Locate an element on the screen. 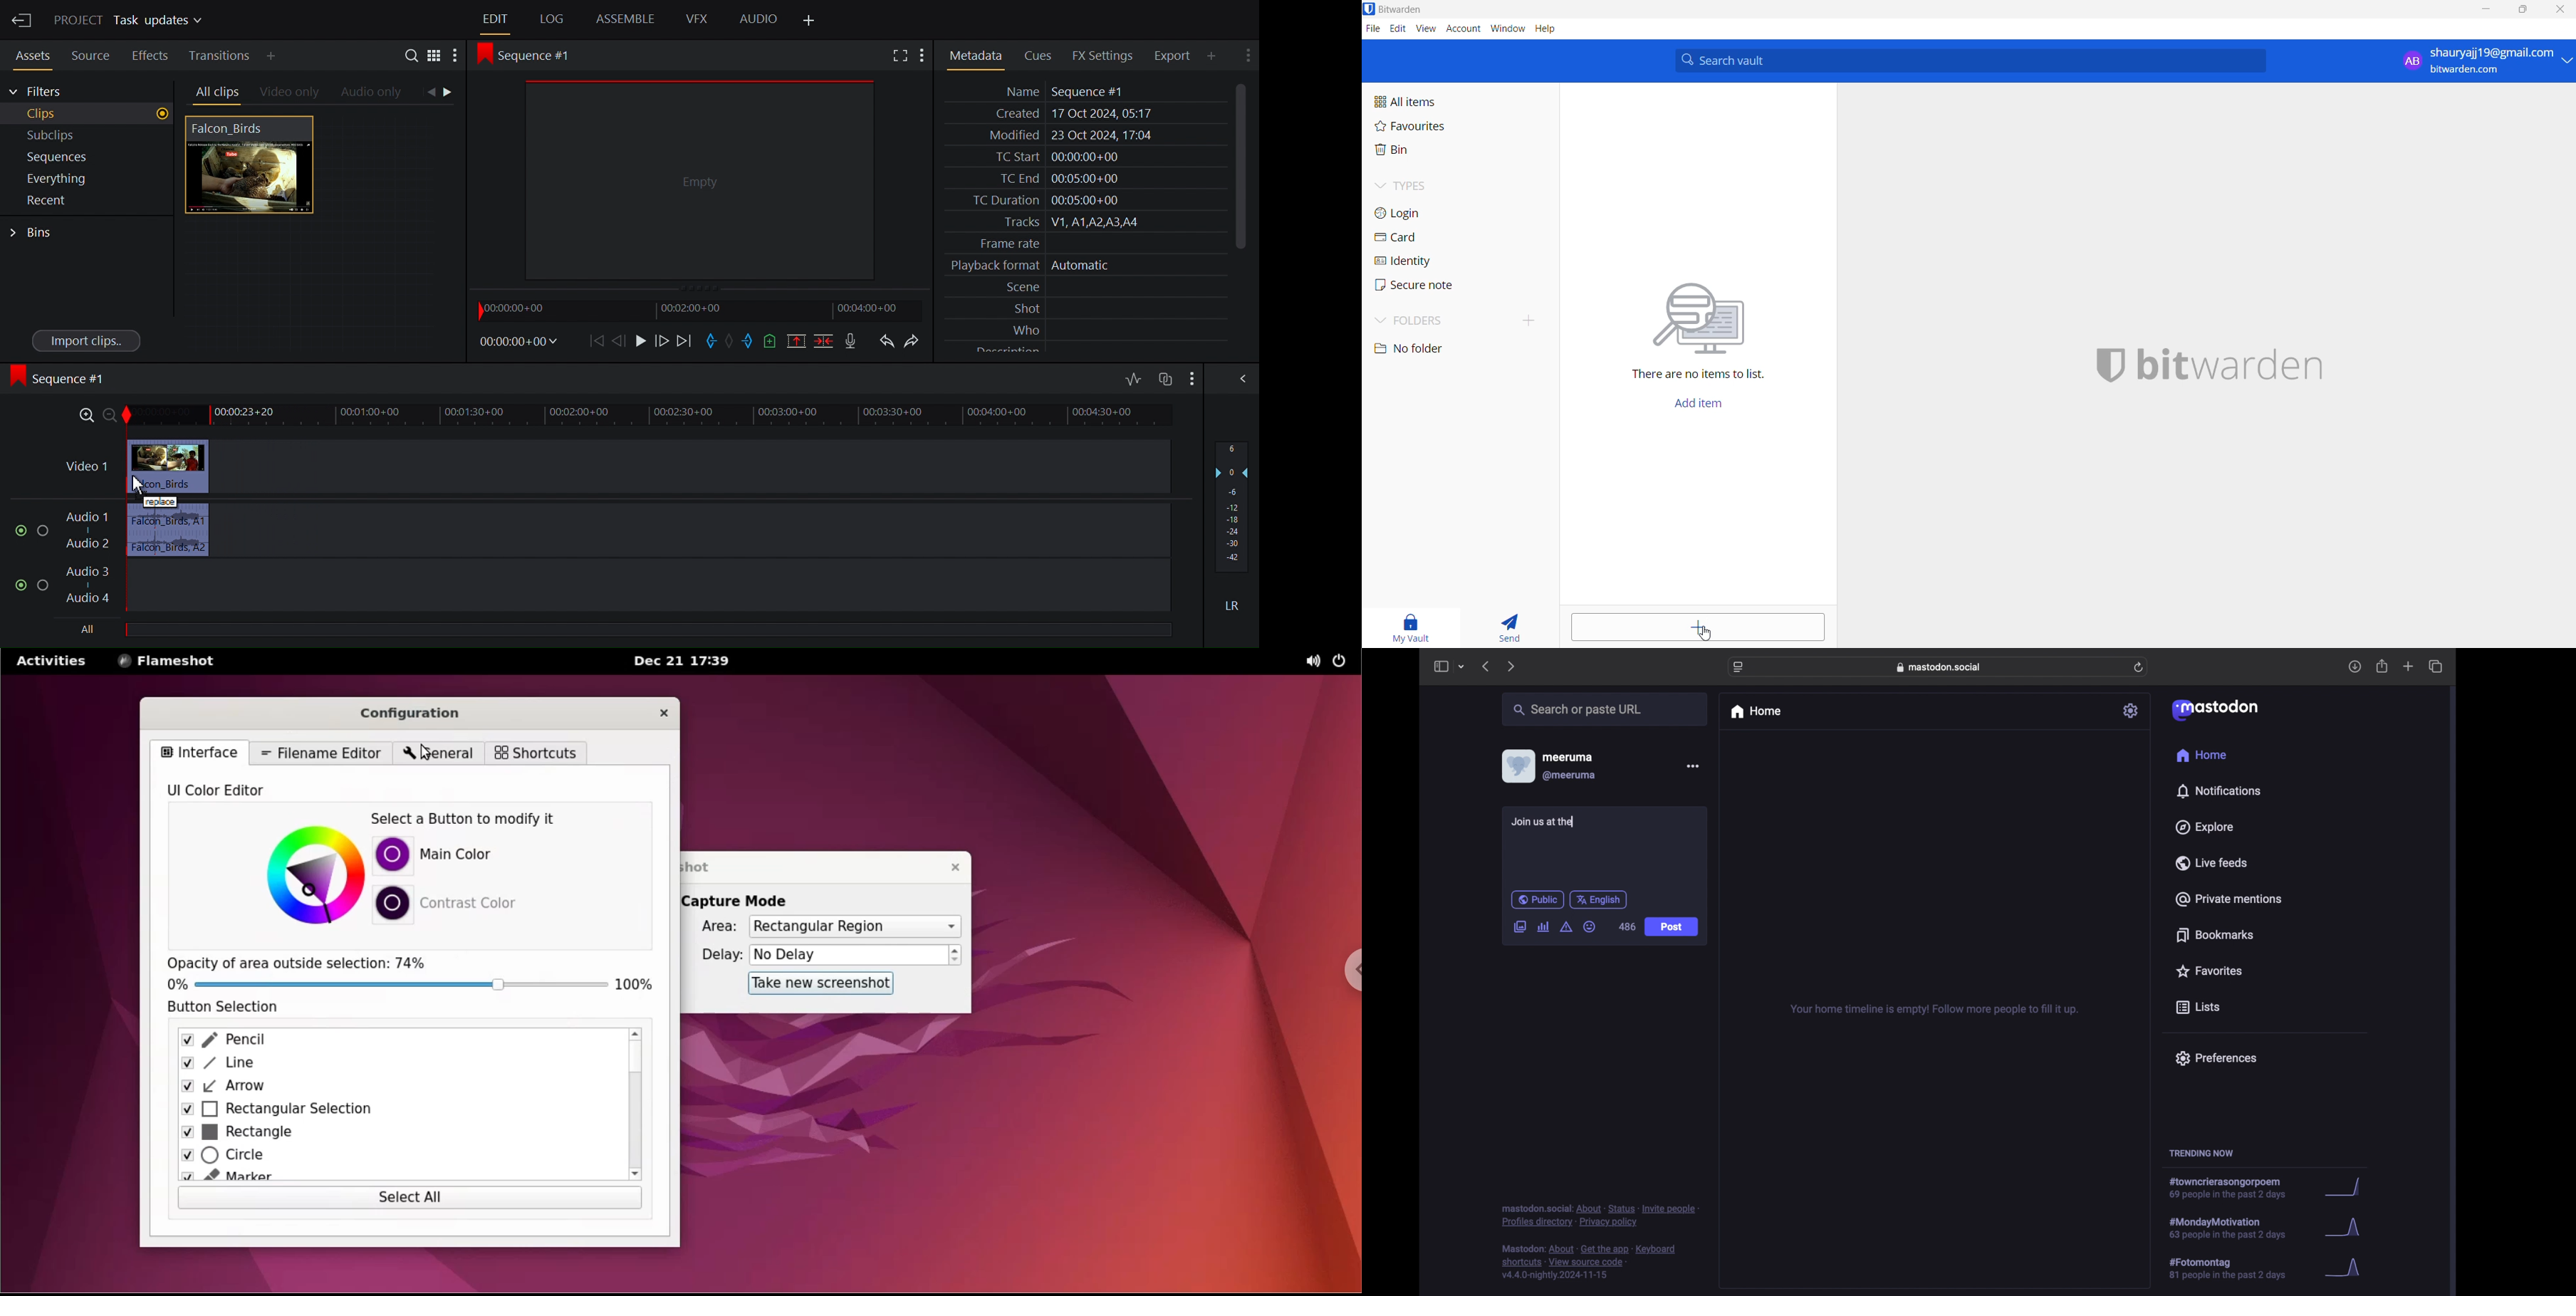 The width and height of the screenshot is (2576, 1316). more options is located at coordinates (1693, 766).